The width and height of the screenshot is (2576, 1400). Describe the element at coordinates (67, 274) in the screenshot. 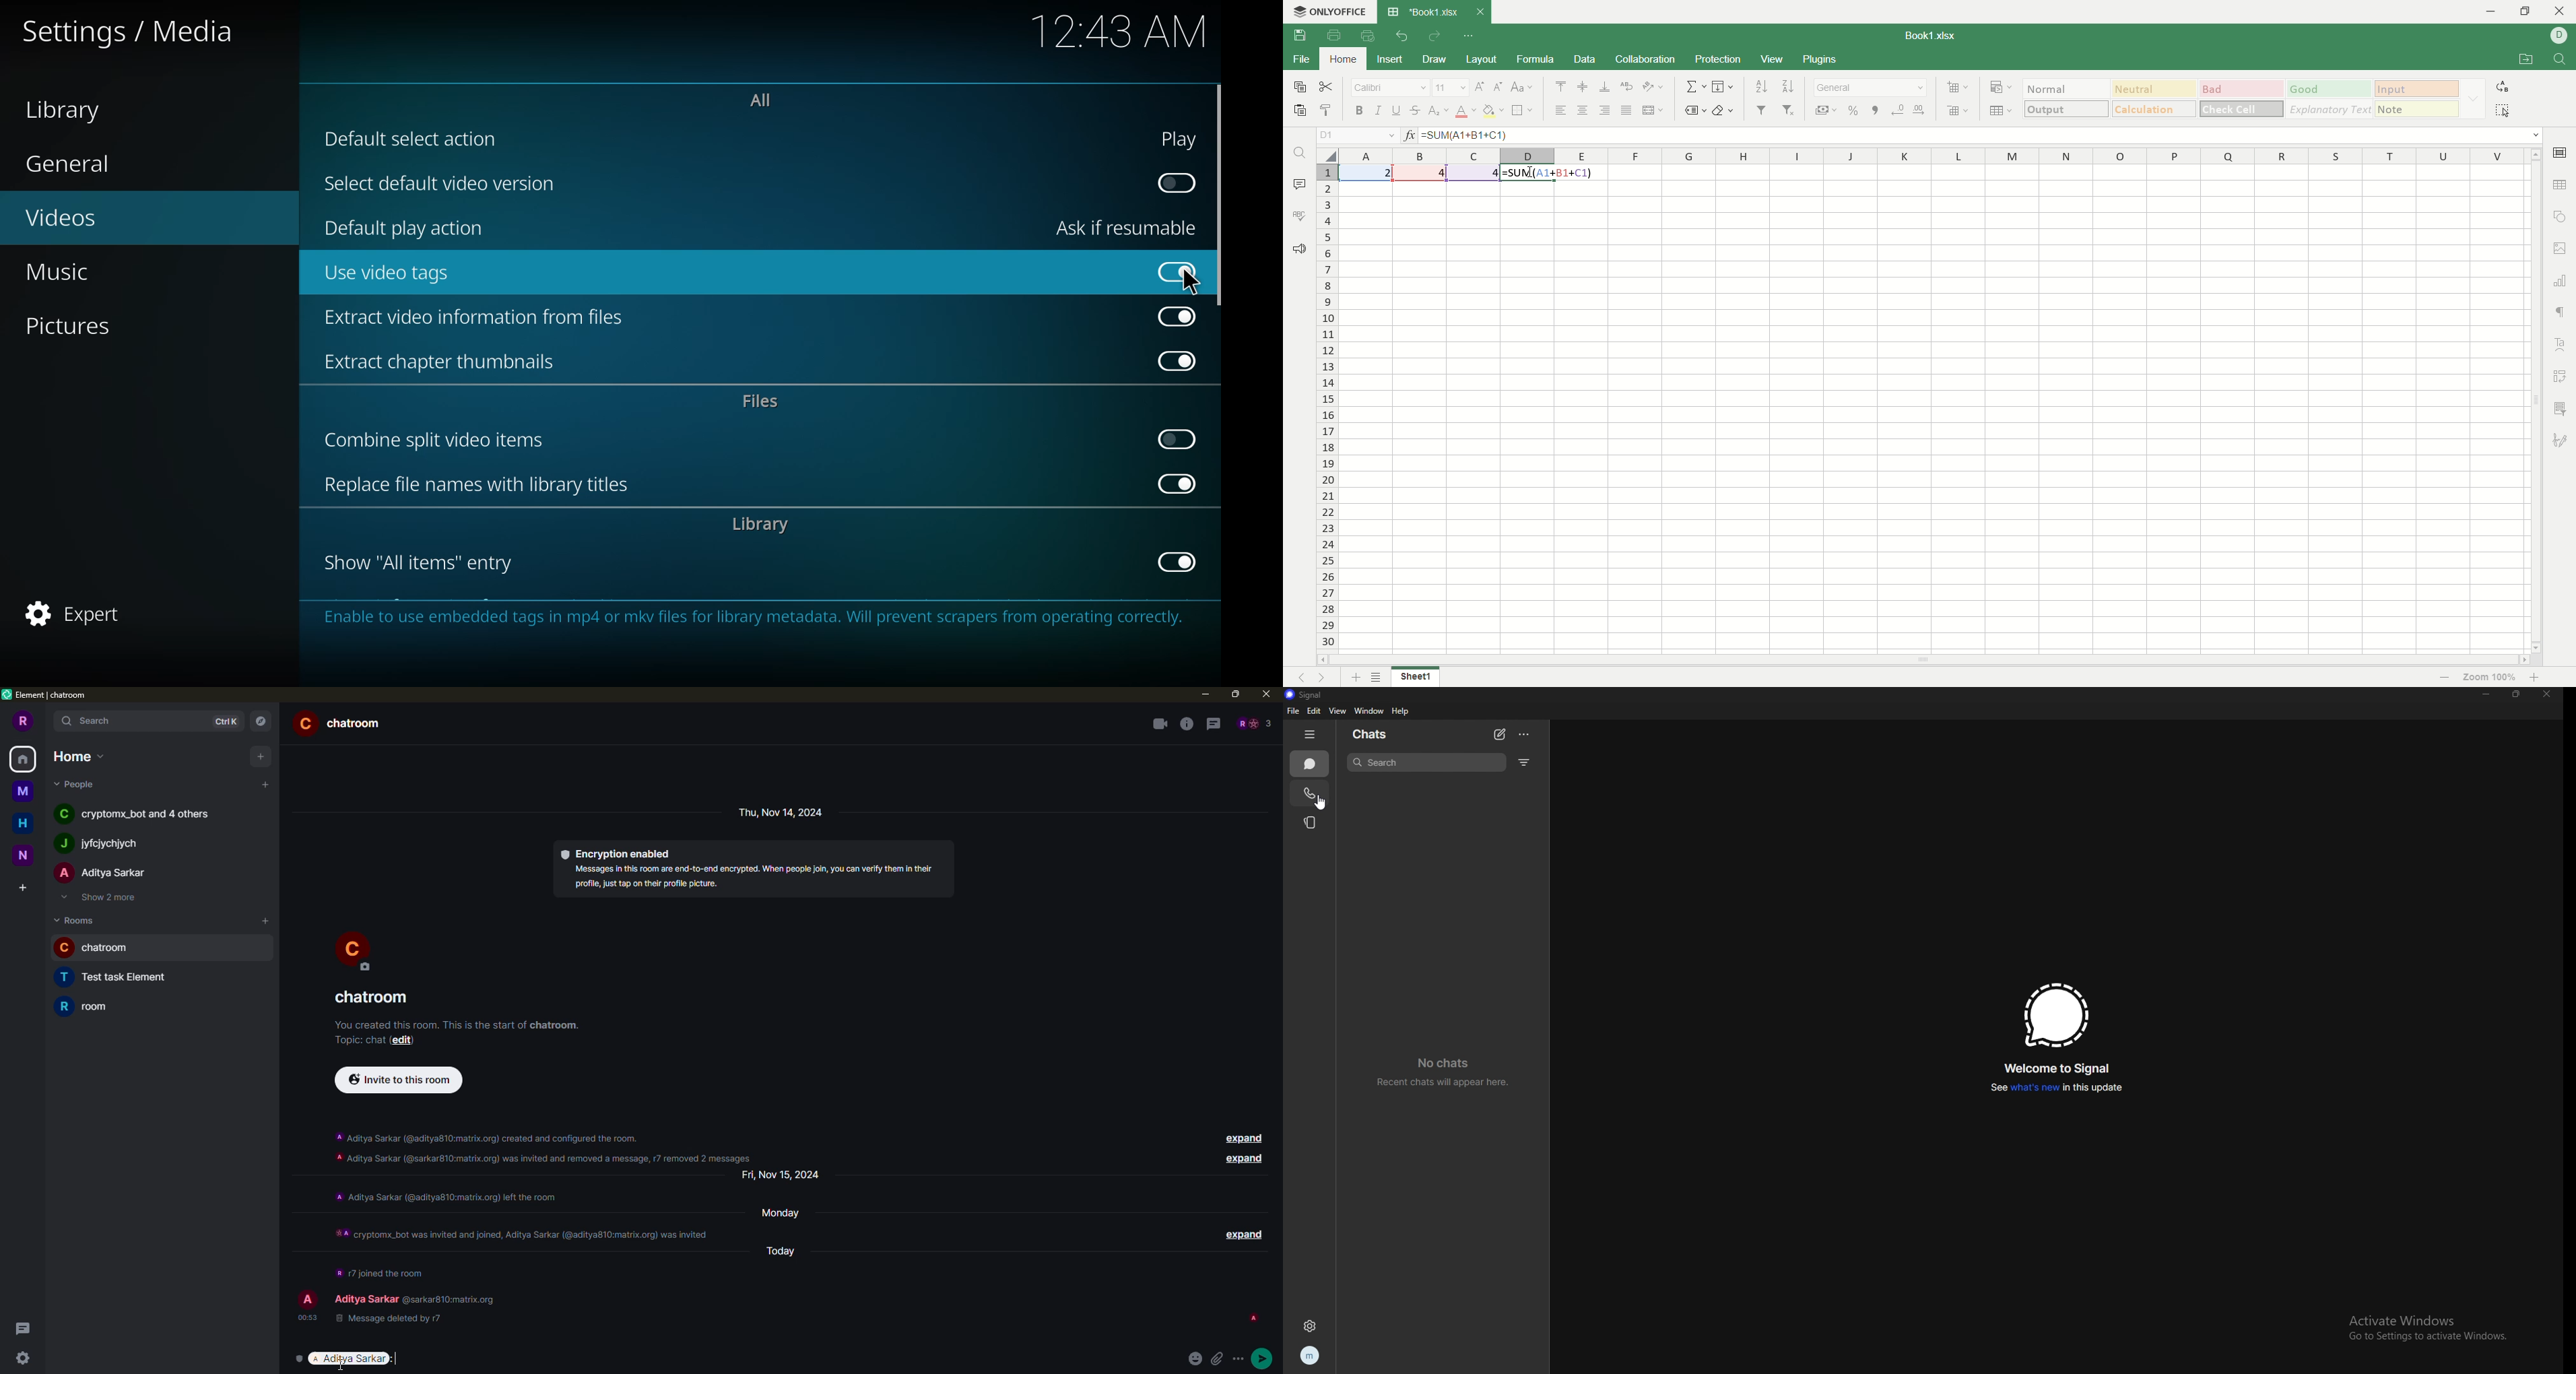

I see `music` at that location.